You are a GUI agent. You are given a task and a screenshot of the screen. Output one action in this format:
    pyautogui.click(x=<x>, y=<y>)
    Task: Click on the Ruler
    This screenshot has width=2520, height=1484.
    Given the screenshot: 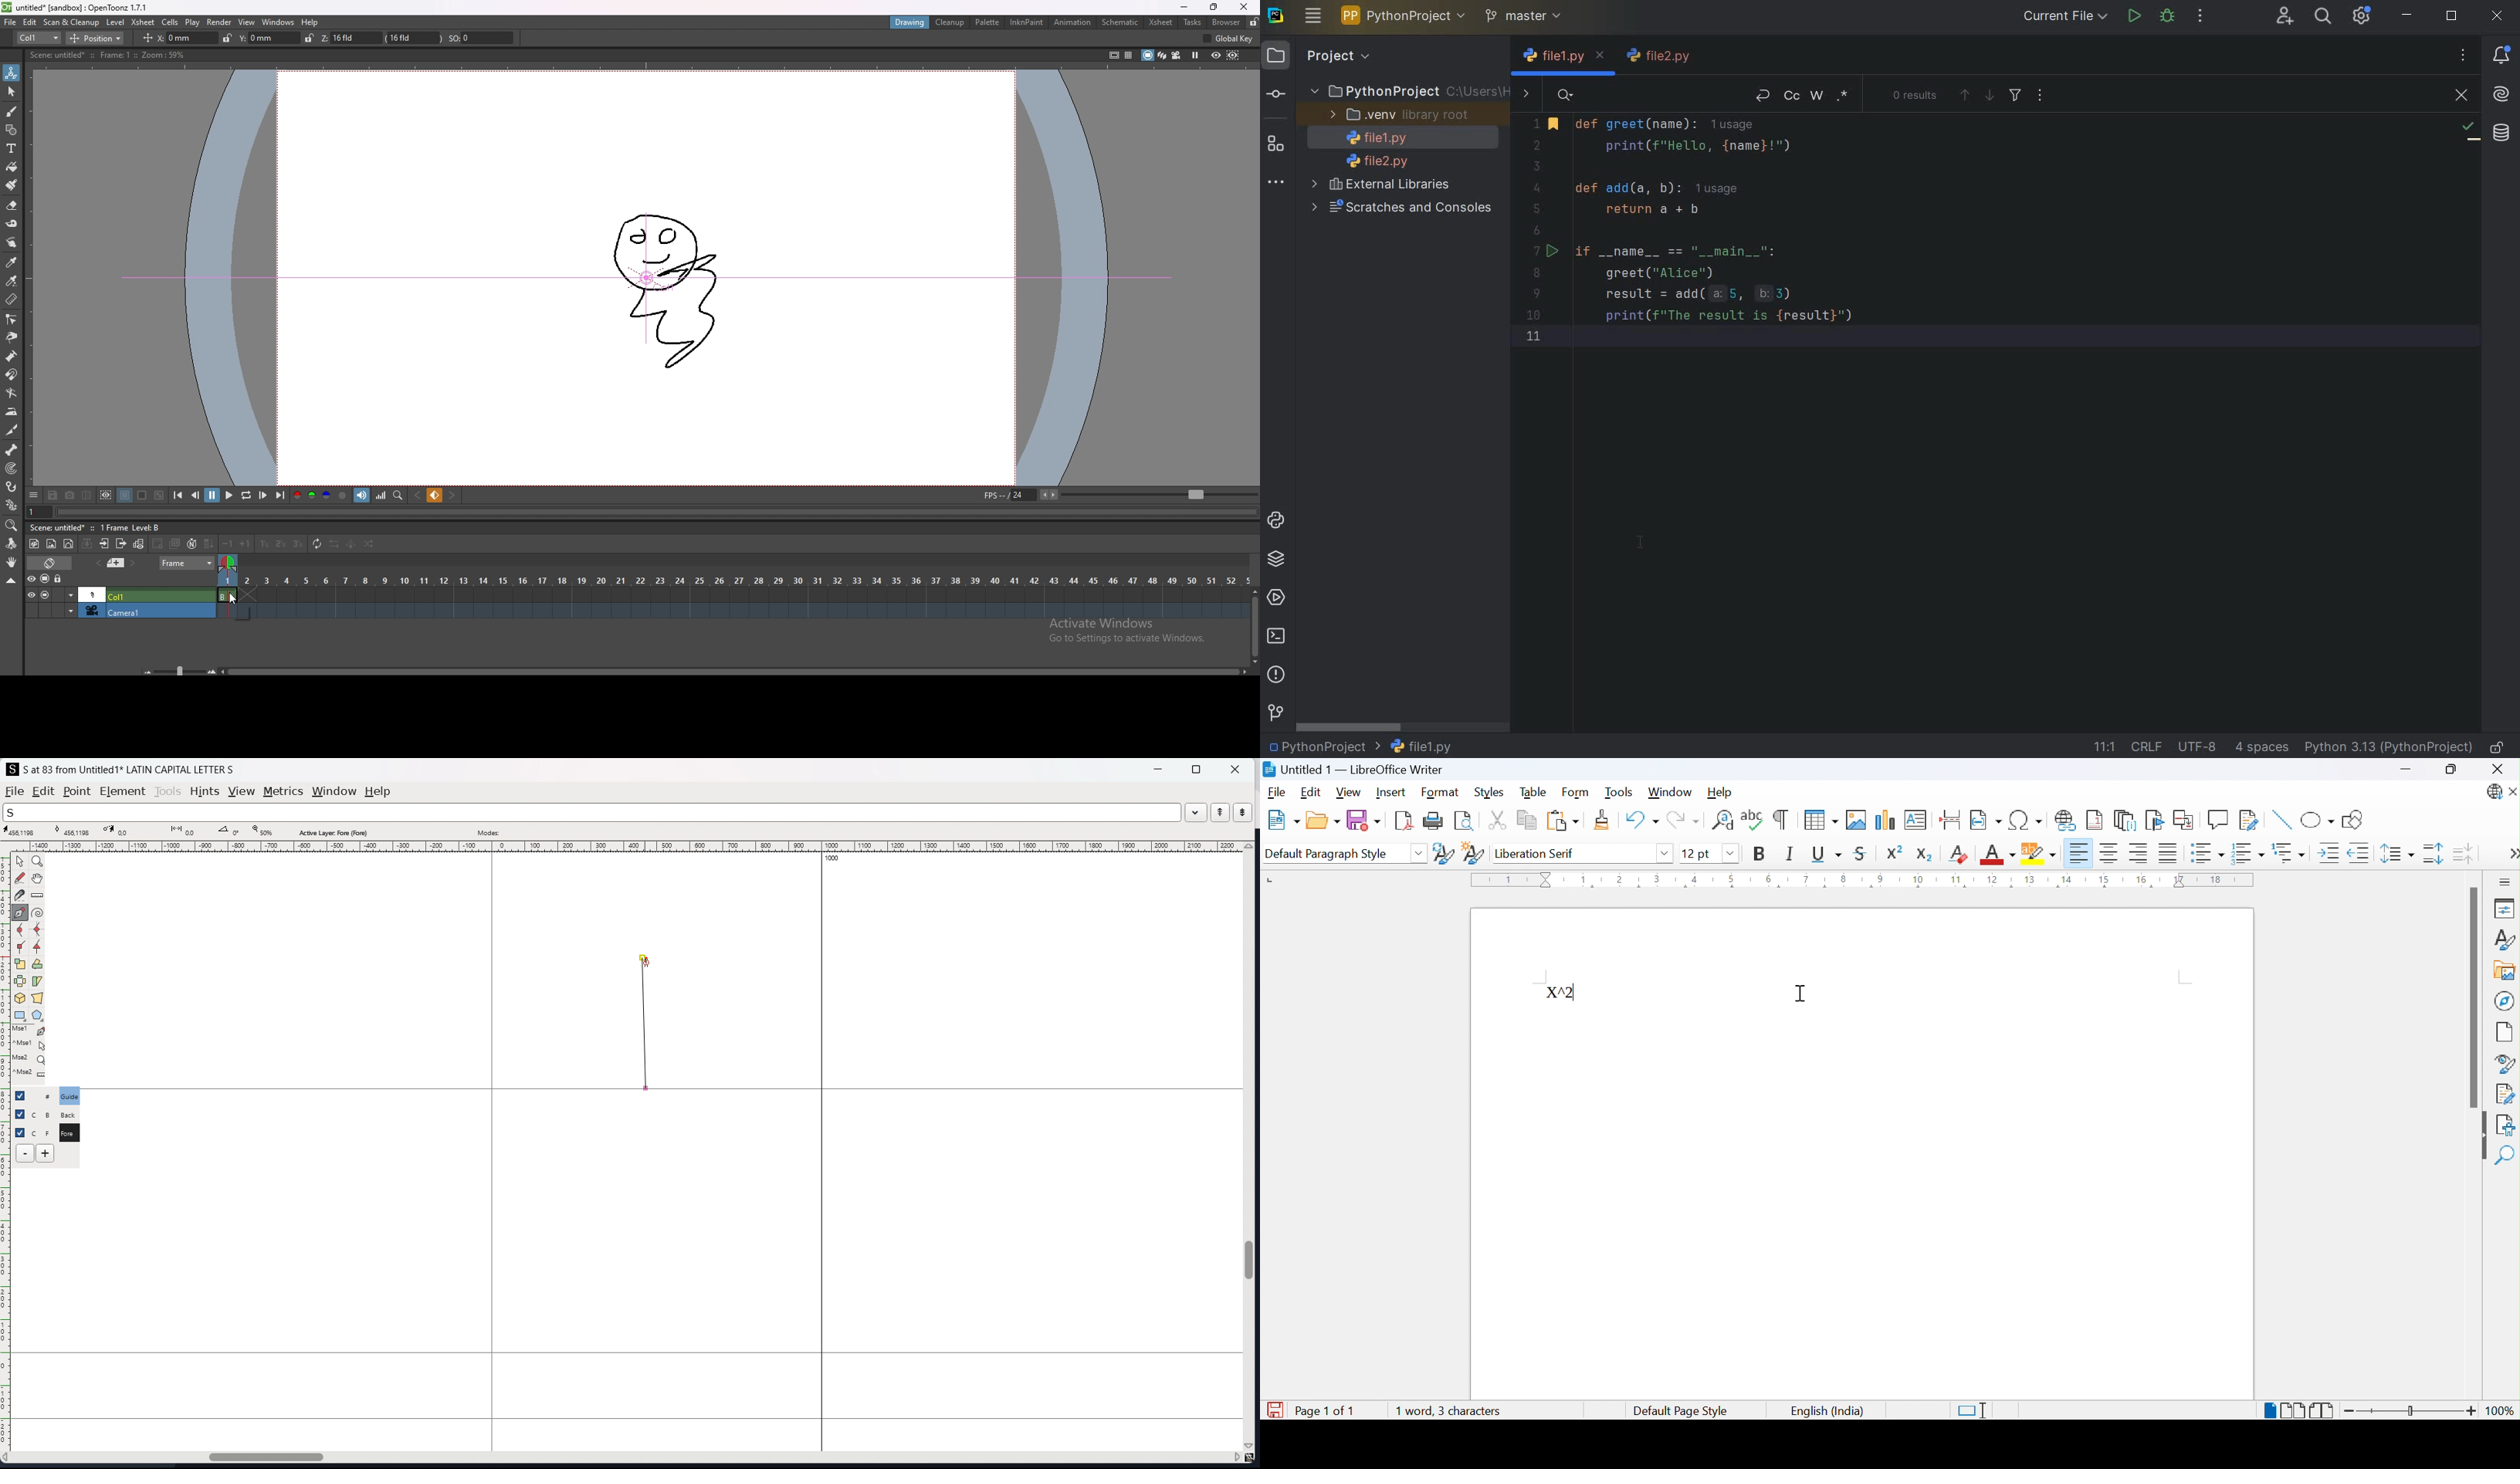 What is the action you would take?
    pyautogui.click(x=1866, y=880)
    